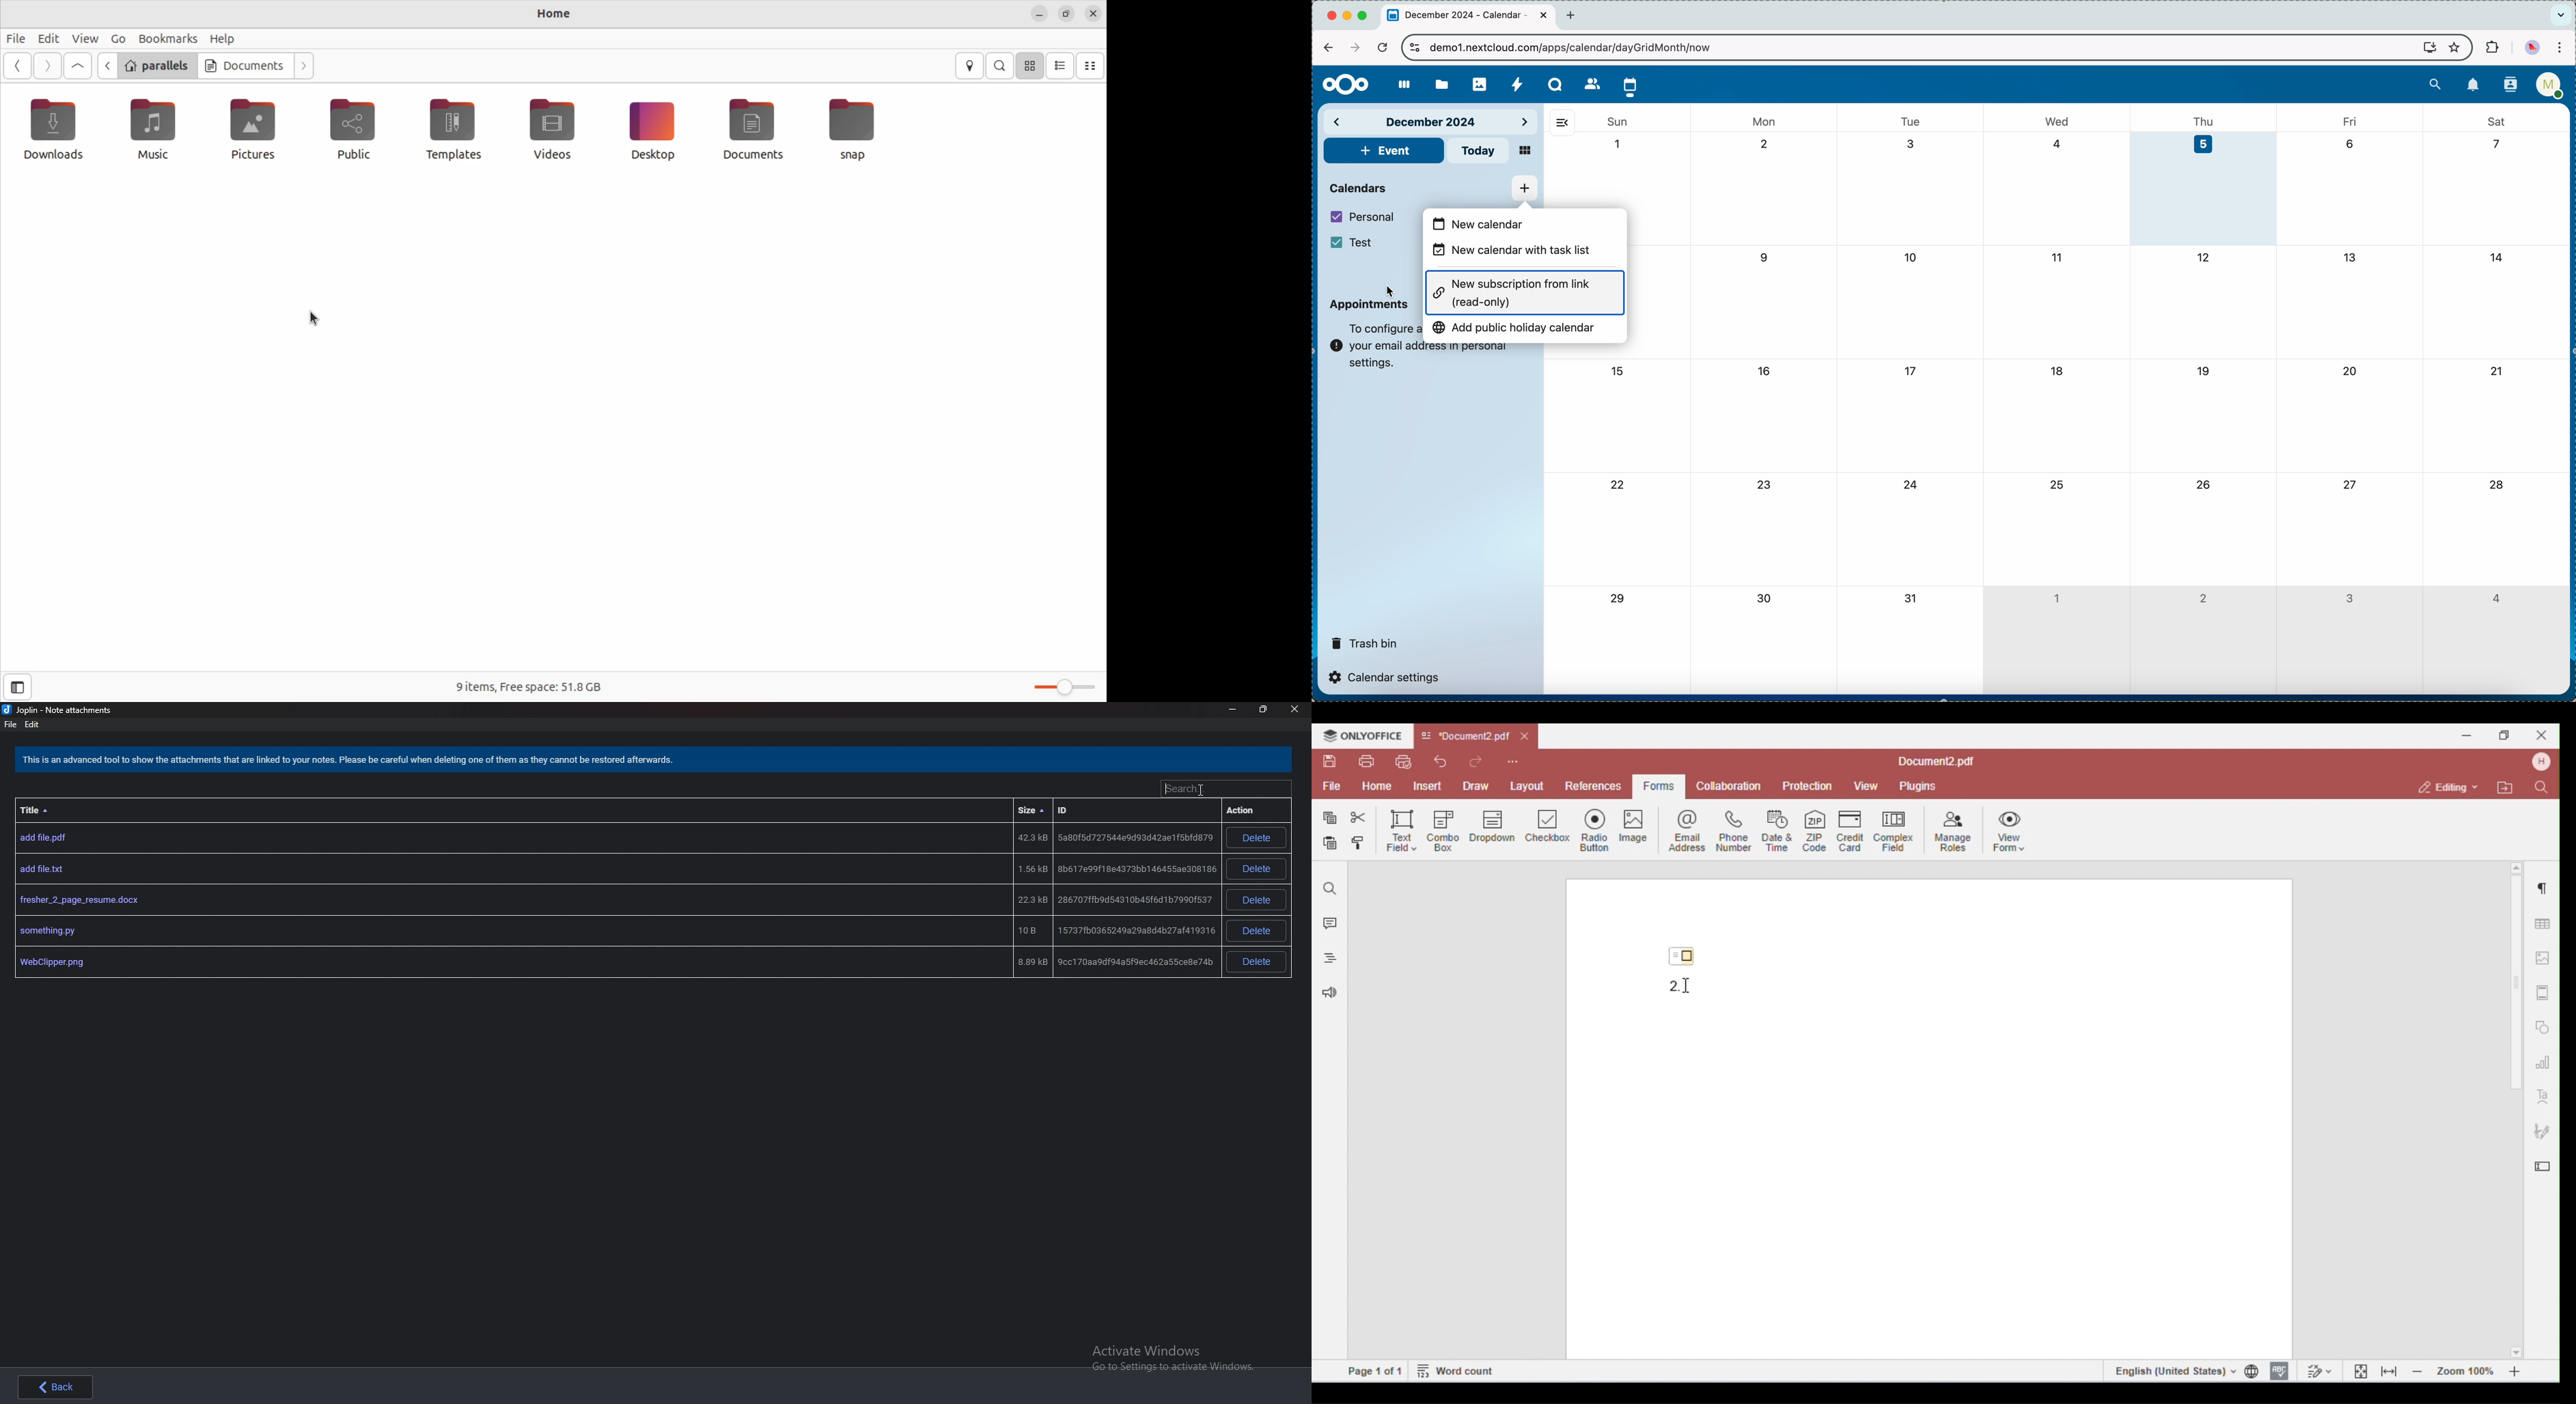 This screenshot has width=2576, height=1428. Describe the element at coordinates (615, 900) in the screenshot. I see `attachment` at that location.